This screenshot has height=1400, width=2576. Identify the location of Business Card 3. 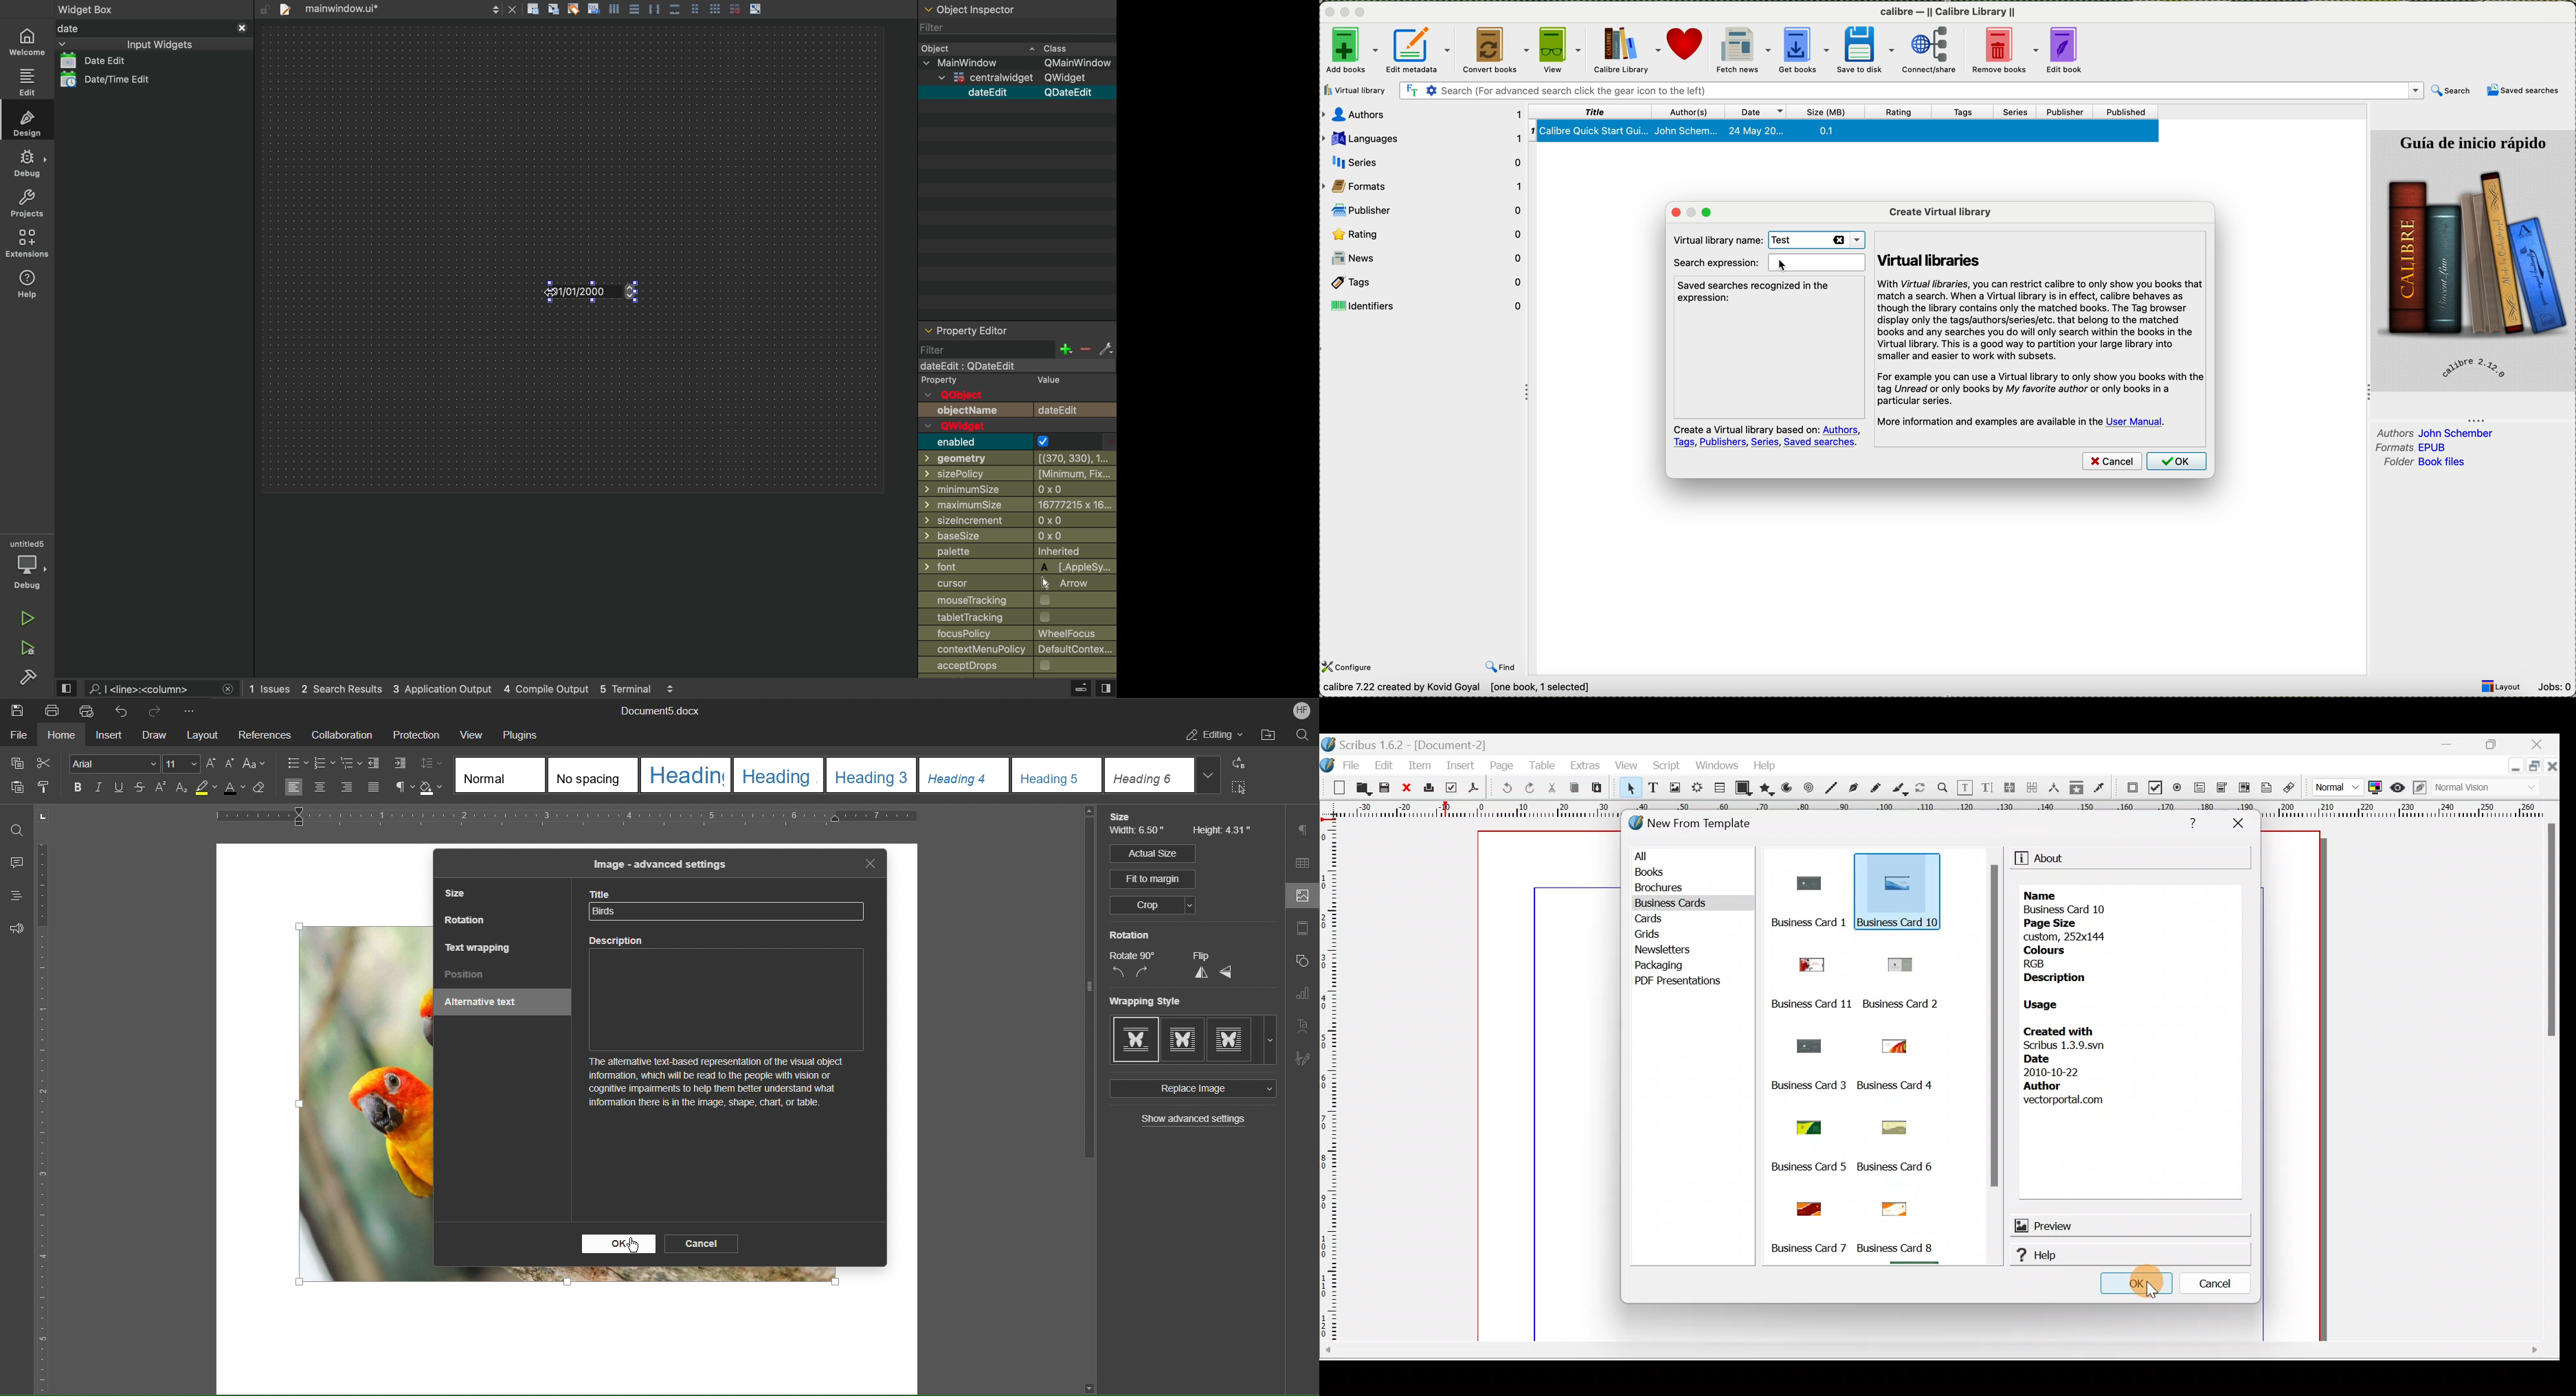
(1807, 1085).